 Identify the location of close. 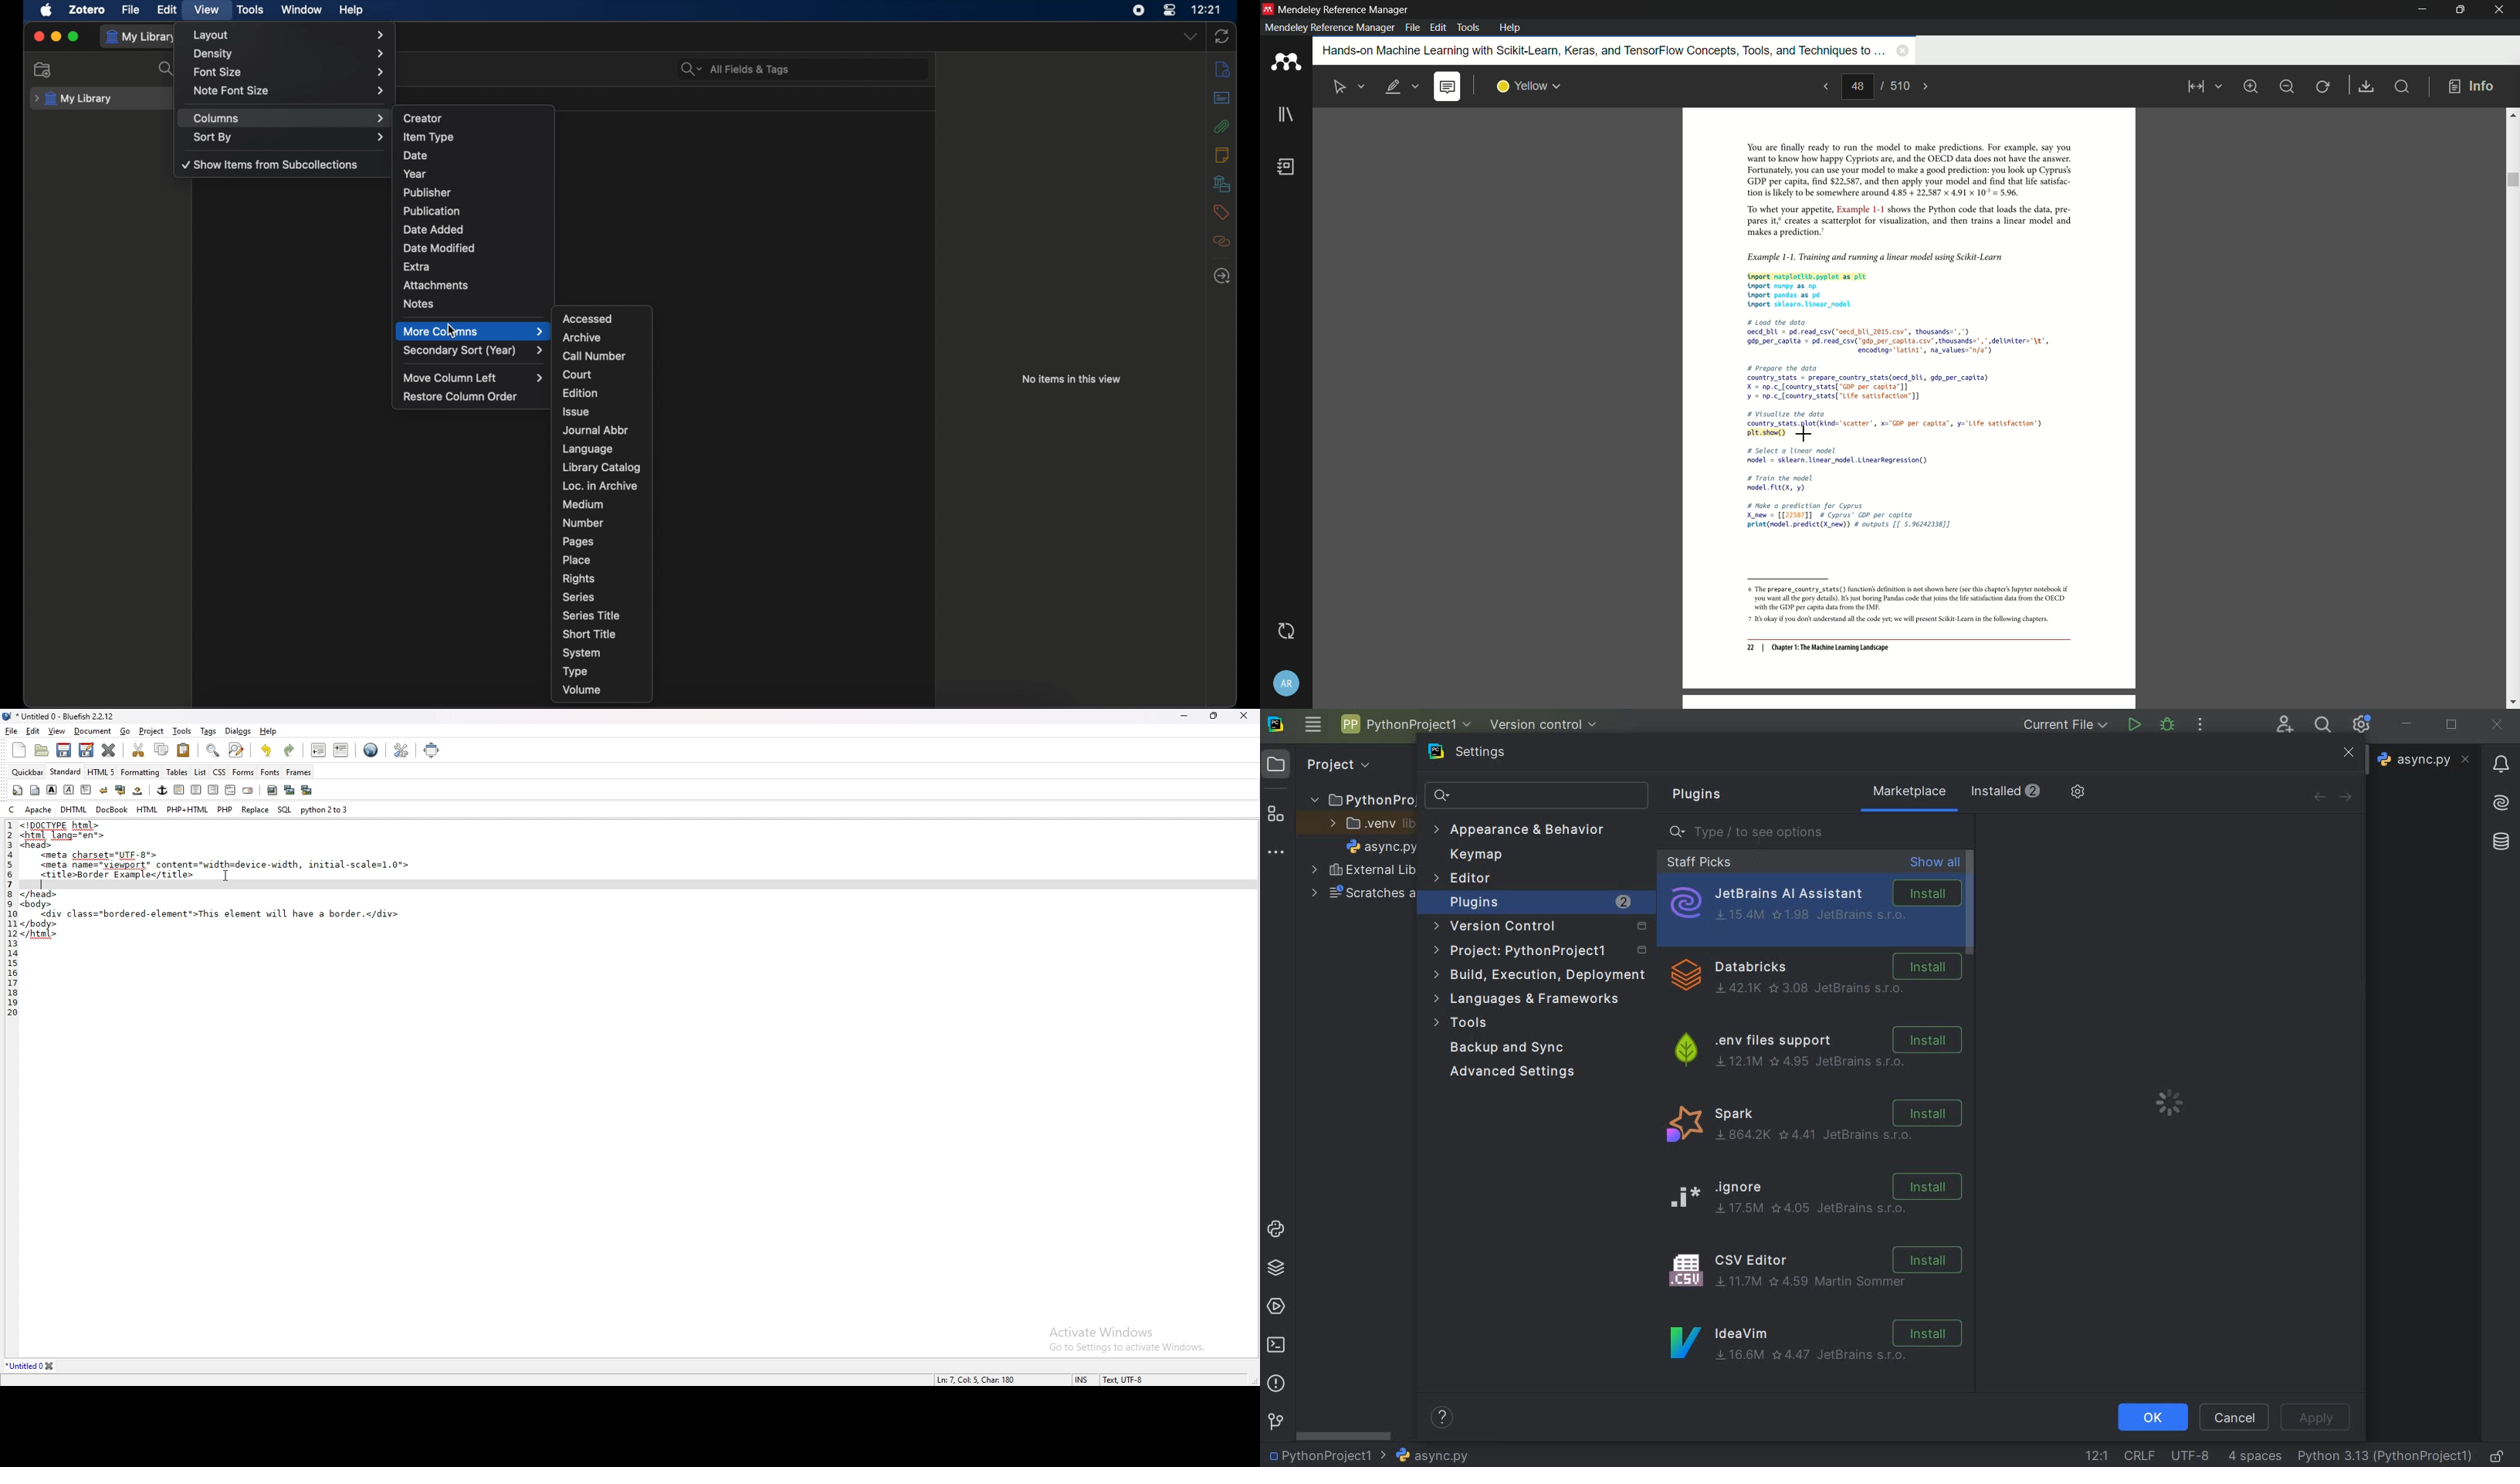
(2348, 753).